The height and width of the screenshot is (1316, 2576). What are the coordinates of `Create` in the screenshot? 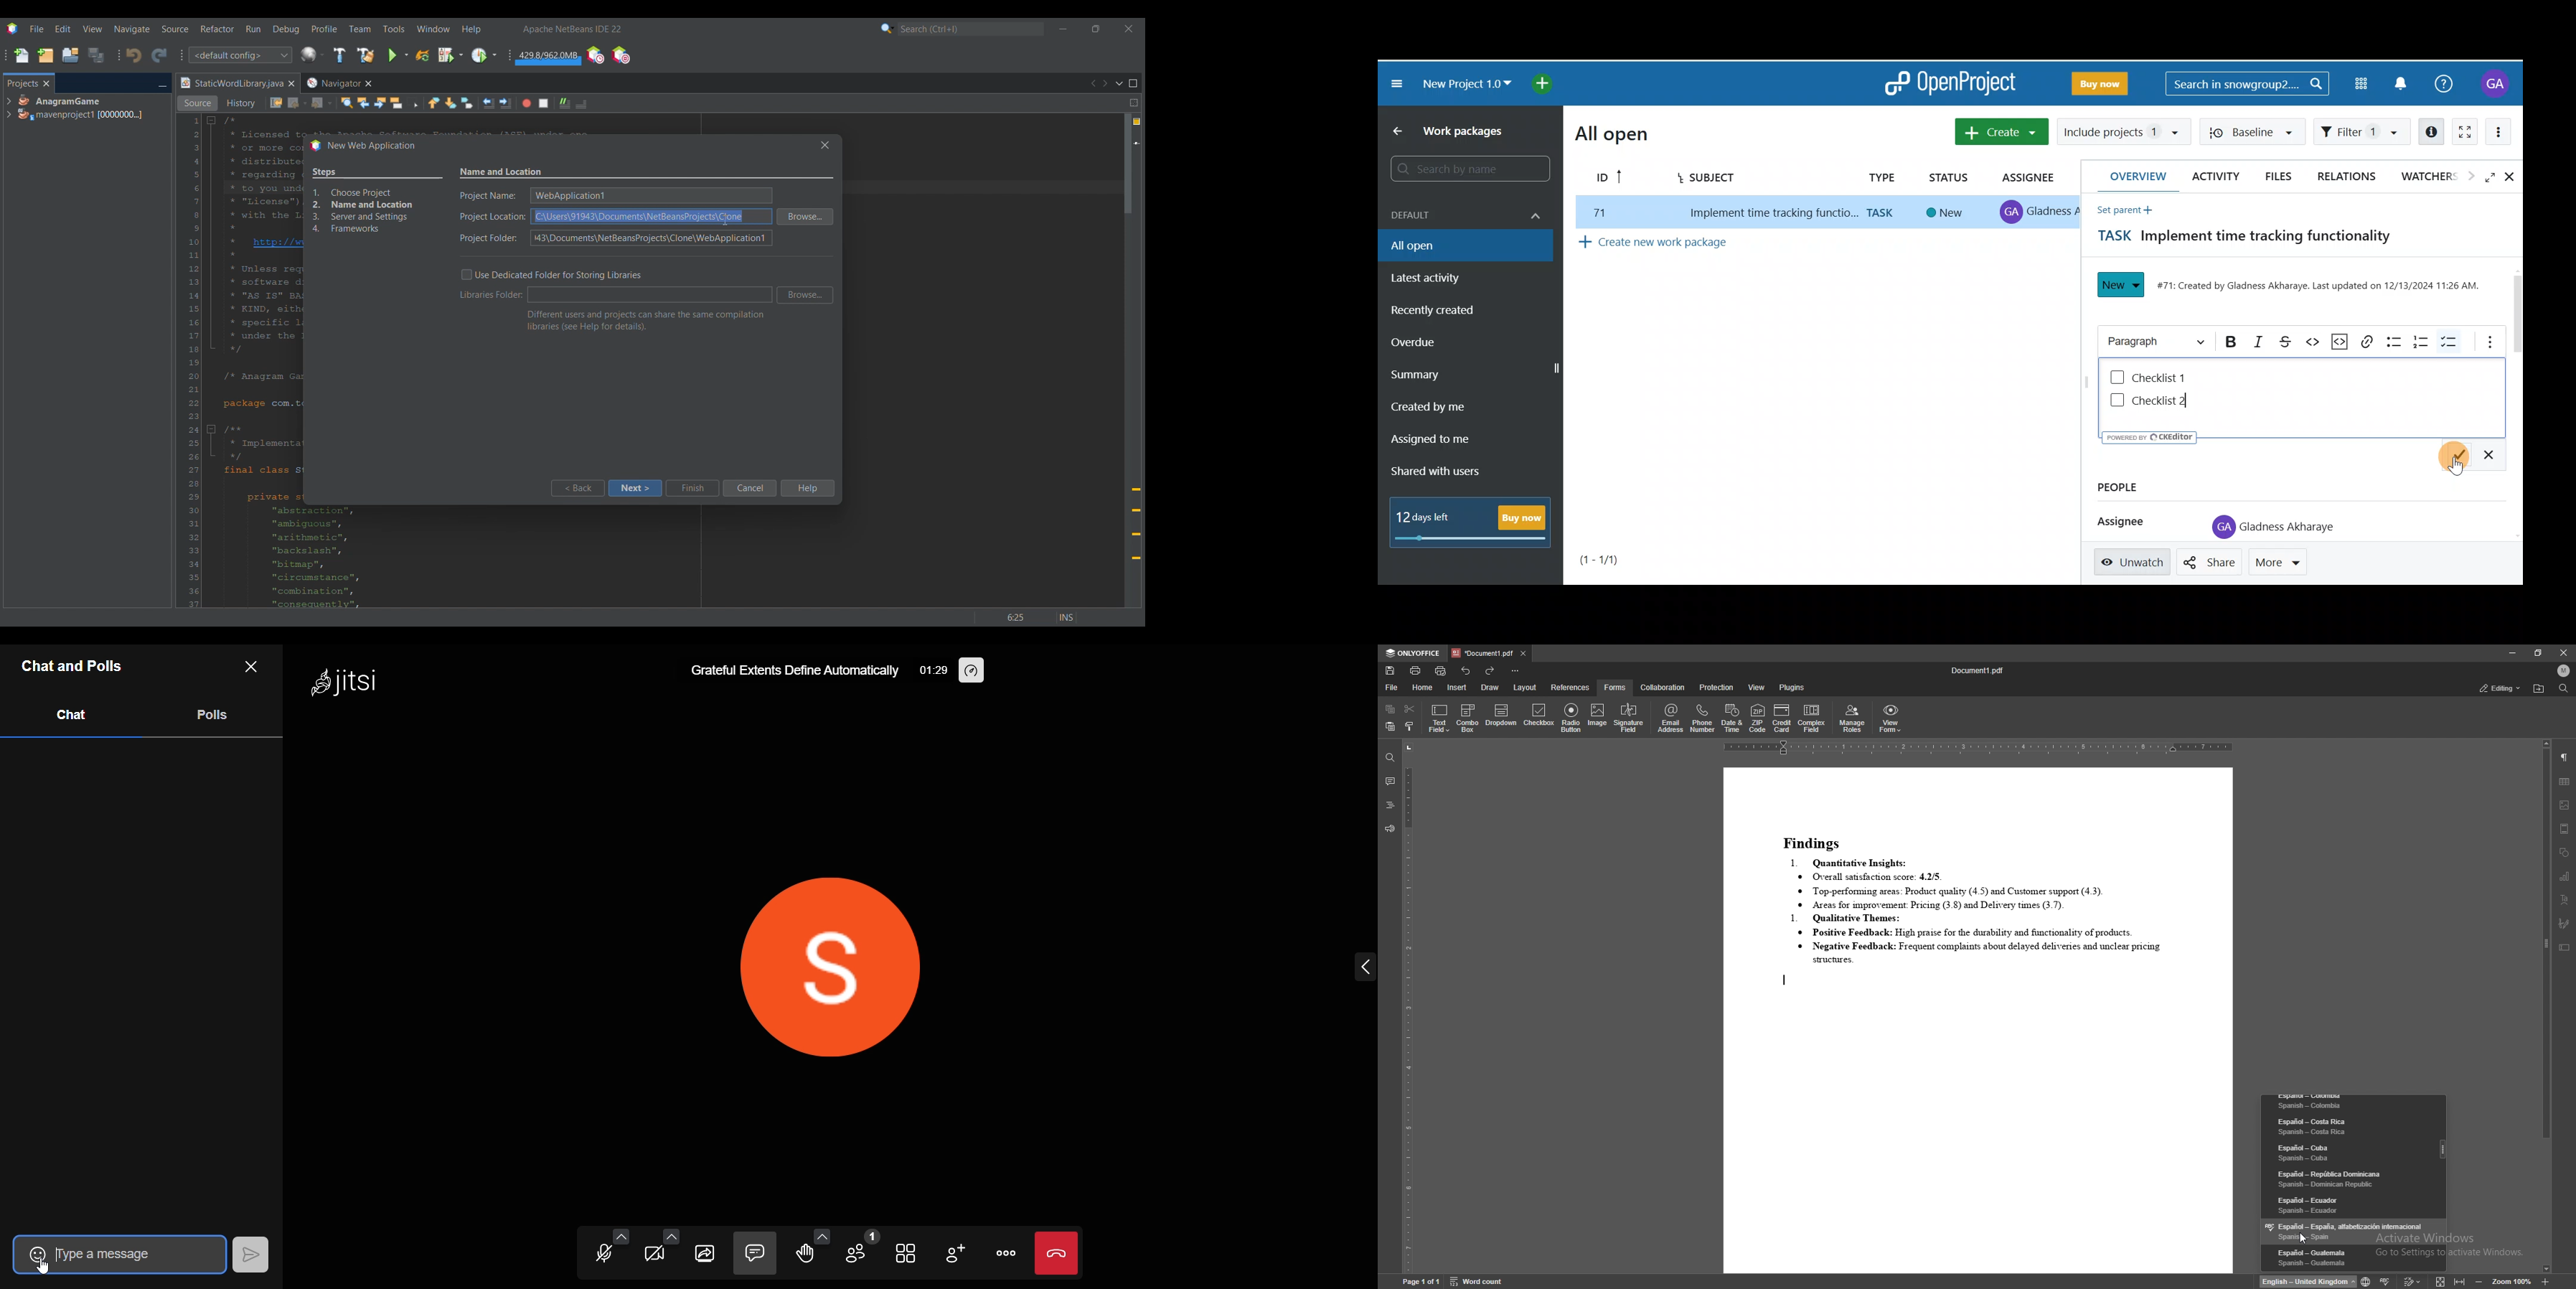 It's located at (1998, 129).